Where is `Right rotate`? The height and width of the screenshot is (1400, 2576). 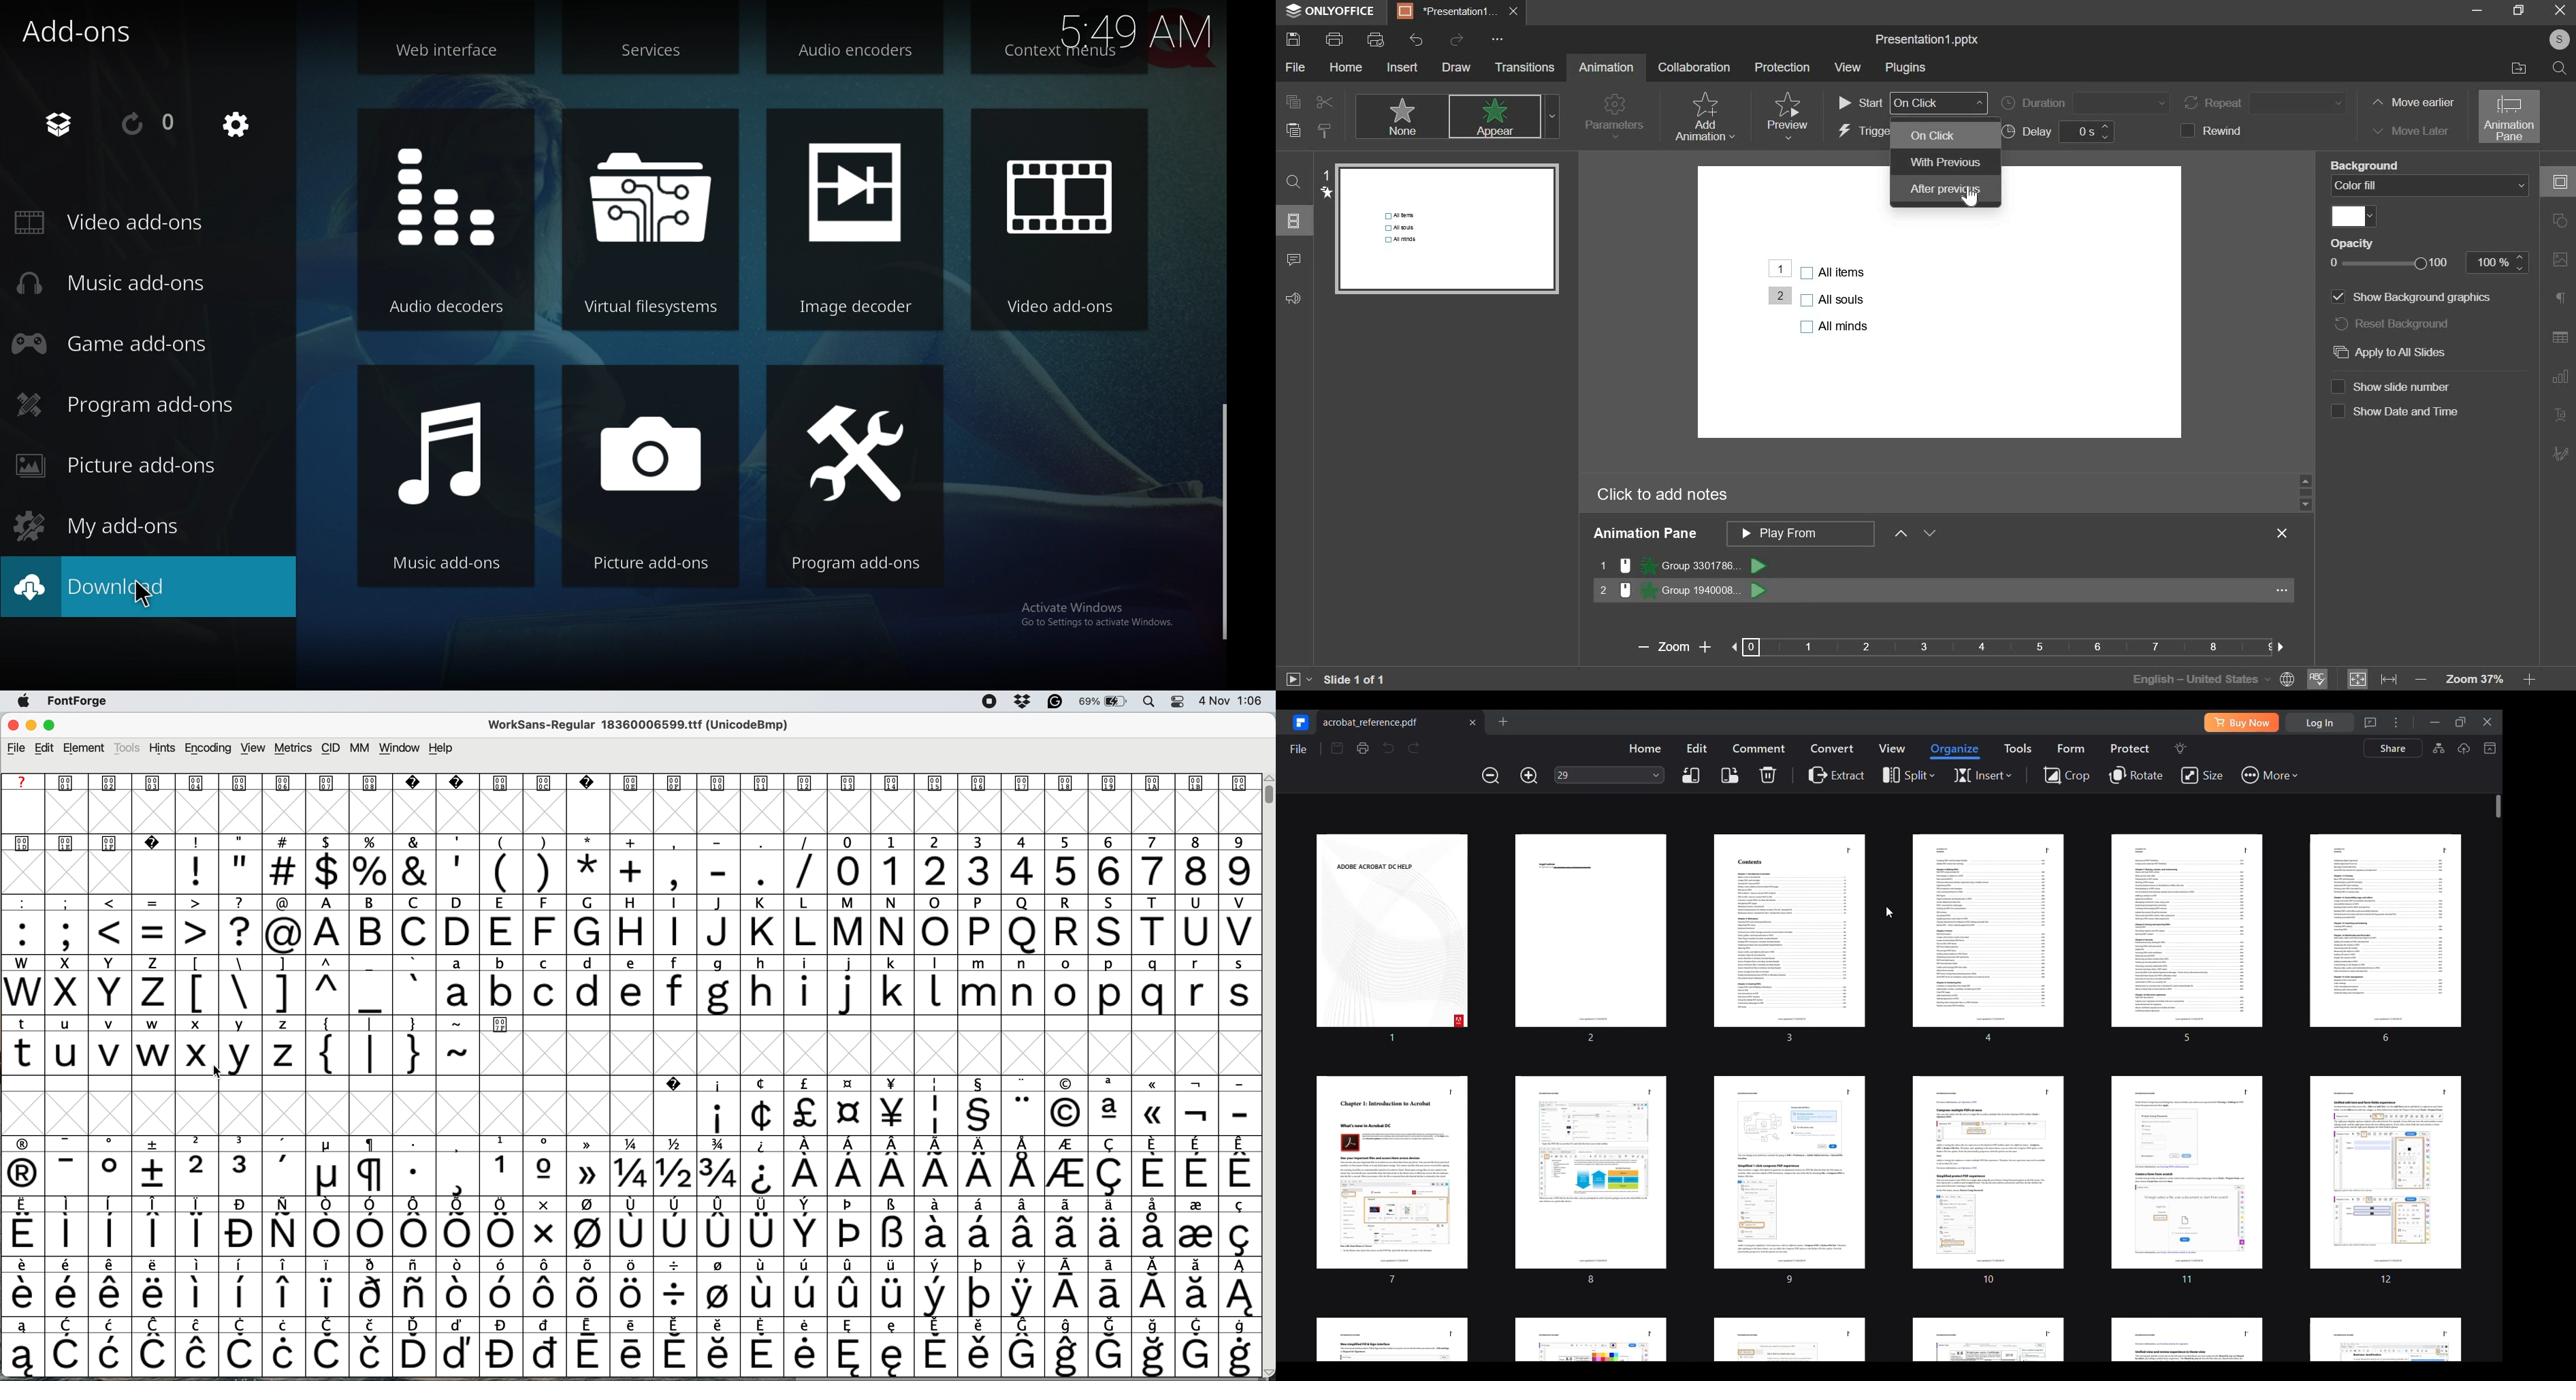 Right rotate is located at coordinates (1730, 776).